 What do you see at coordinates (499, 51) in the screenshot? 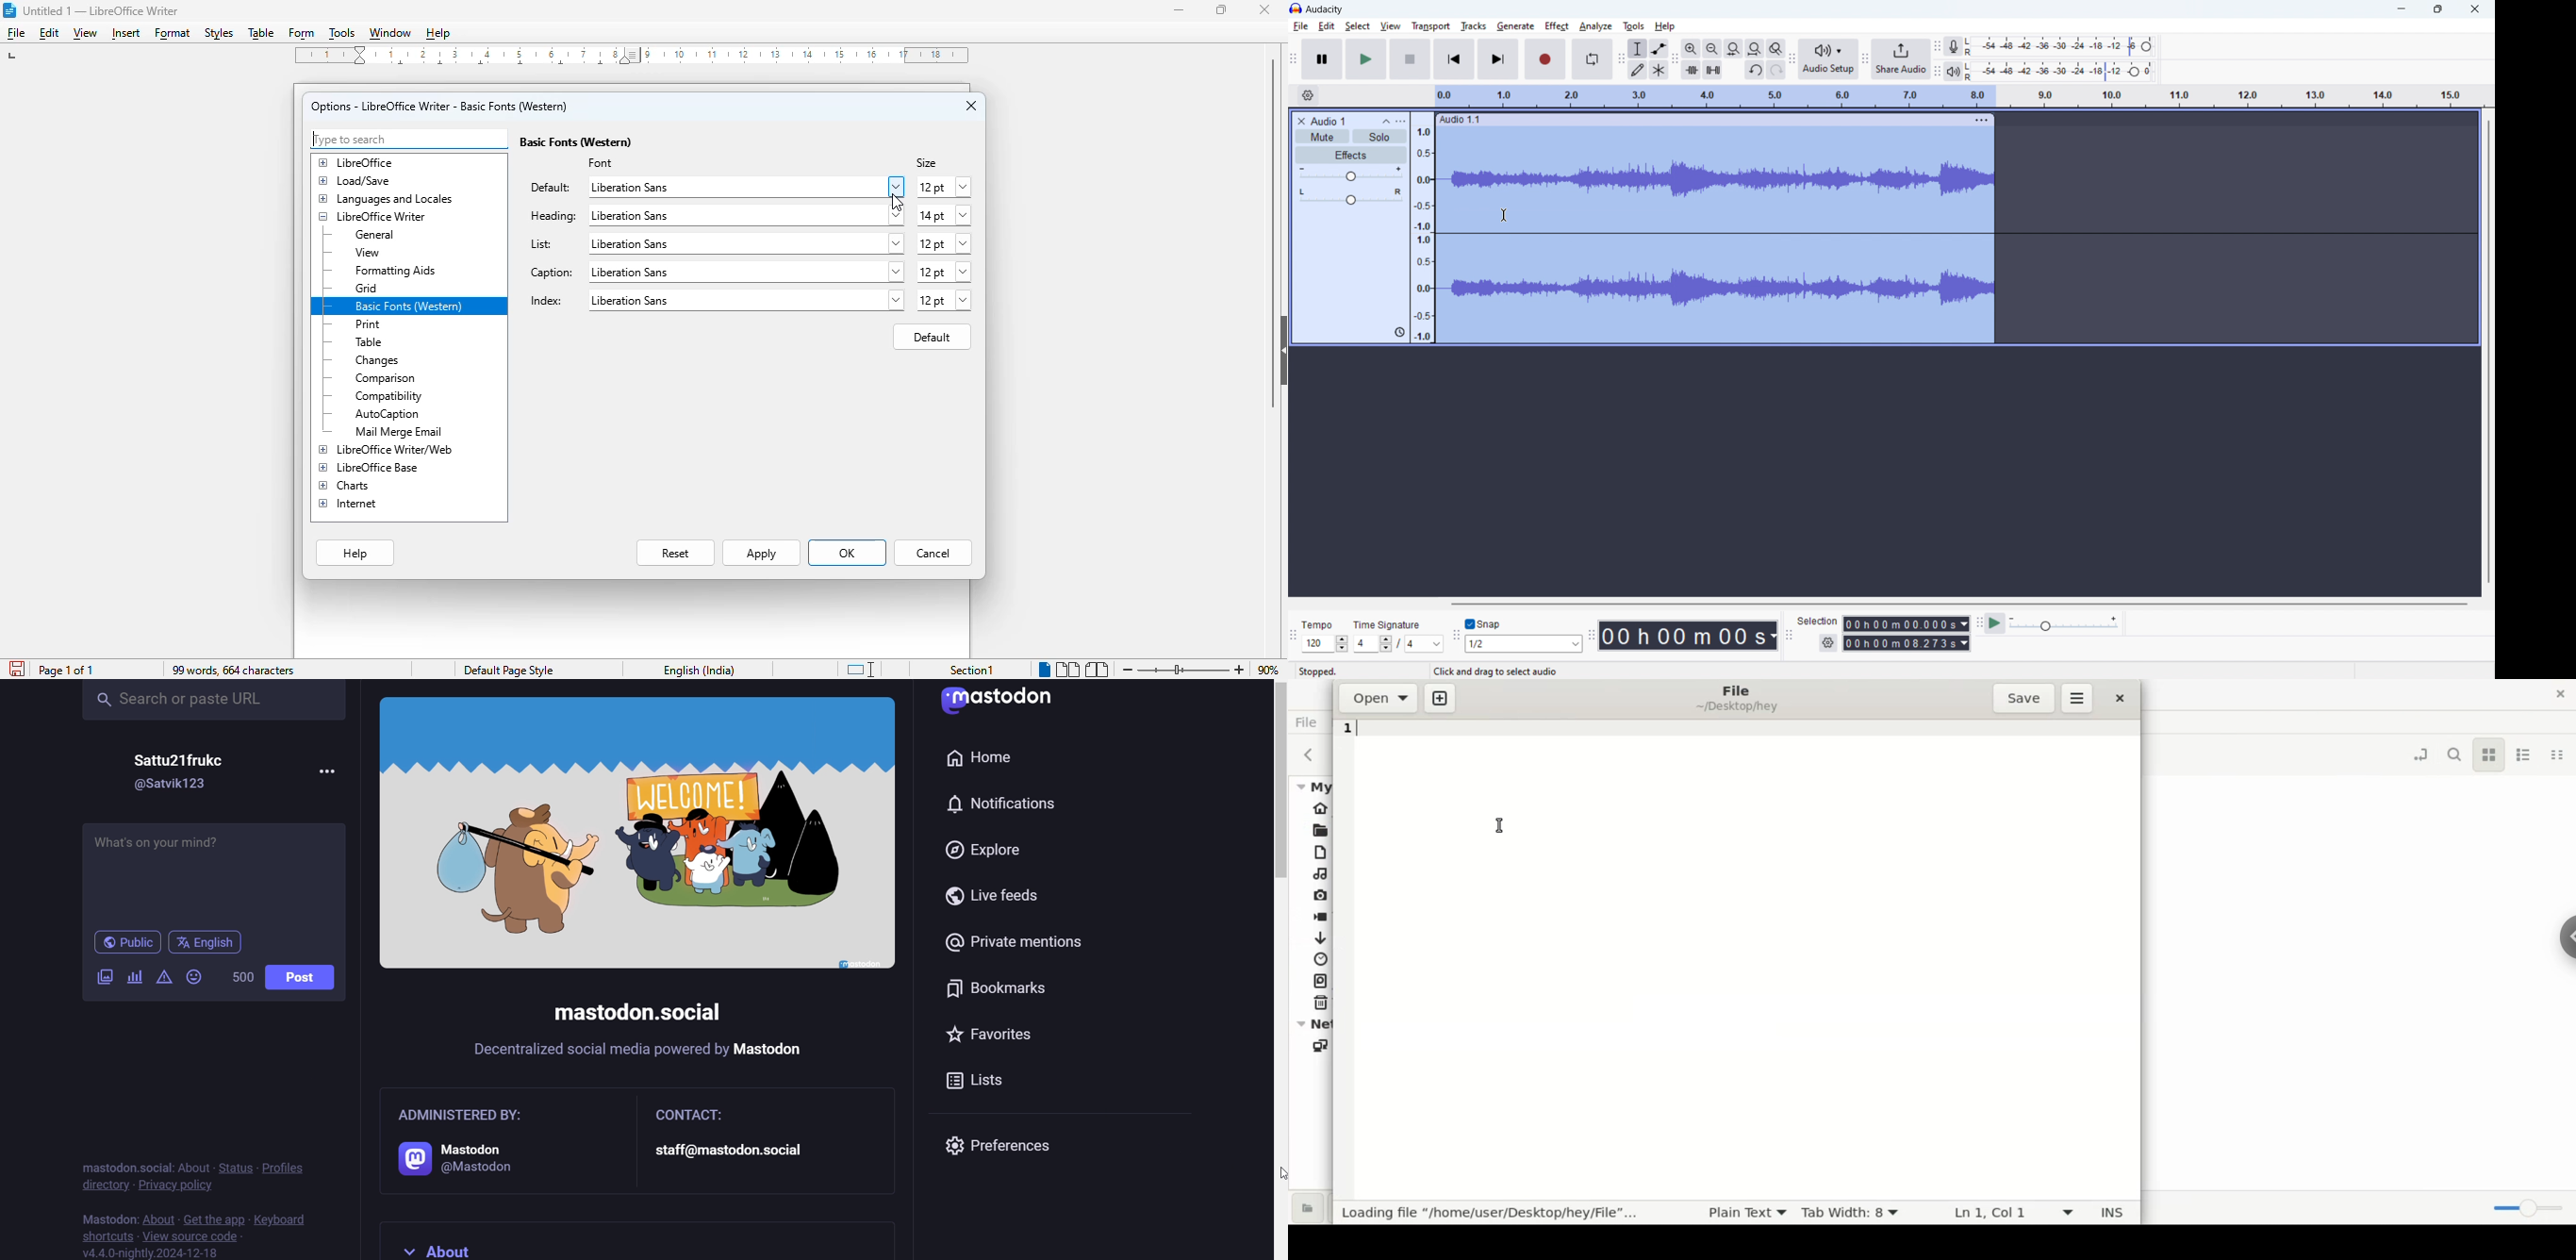
I see `2, 3, 4, ,5, 6, 7` at bounding box center [499, 51].